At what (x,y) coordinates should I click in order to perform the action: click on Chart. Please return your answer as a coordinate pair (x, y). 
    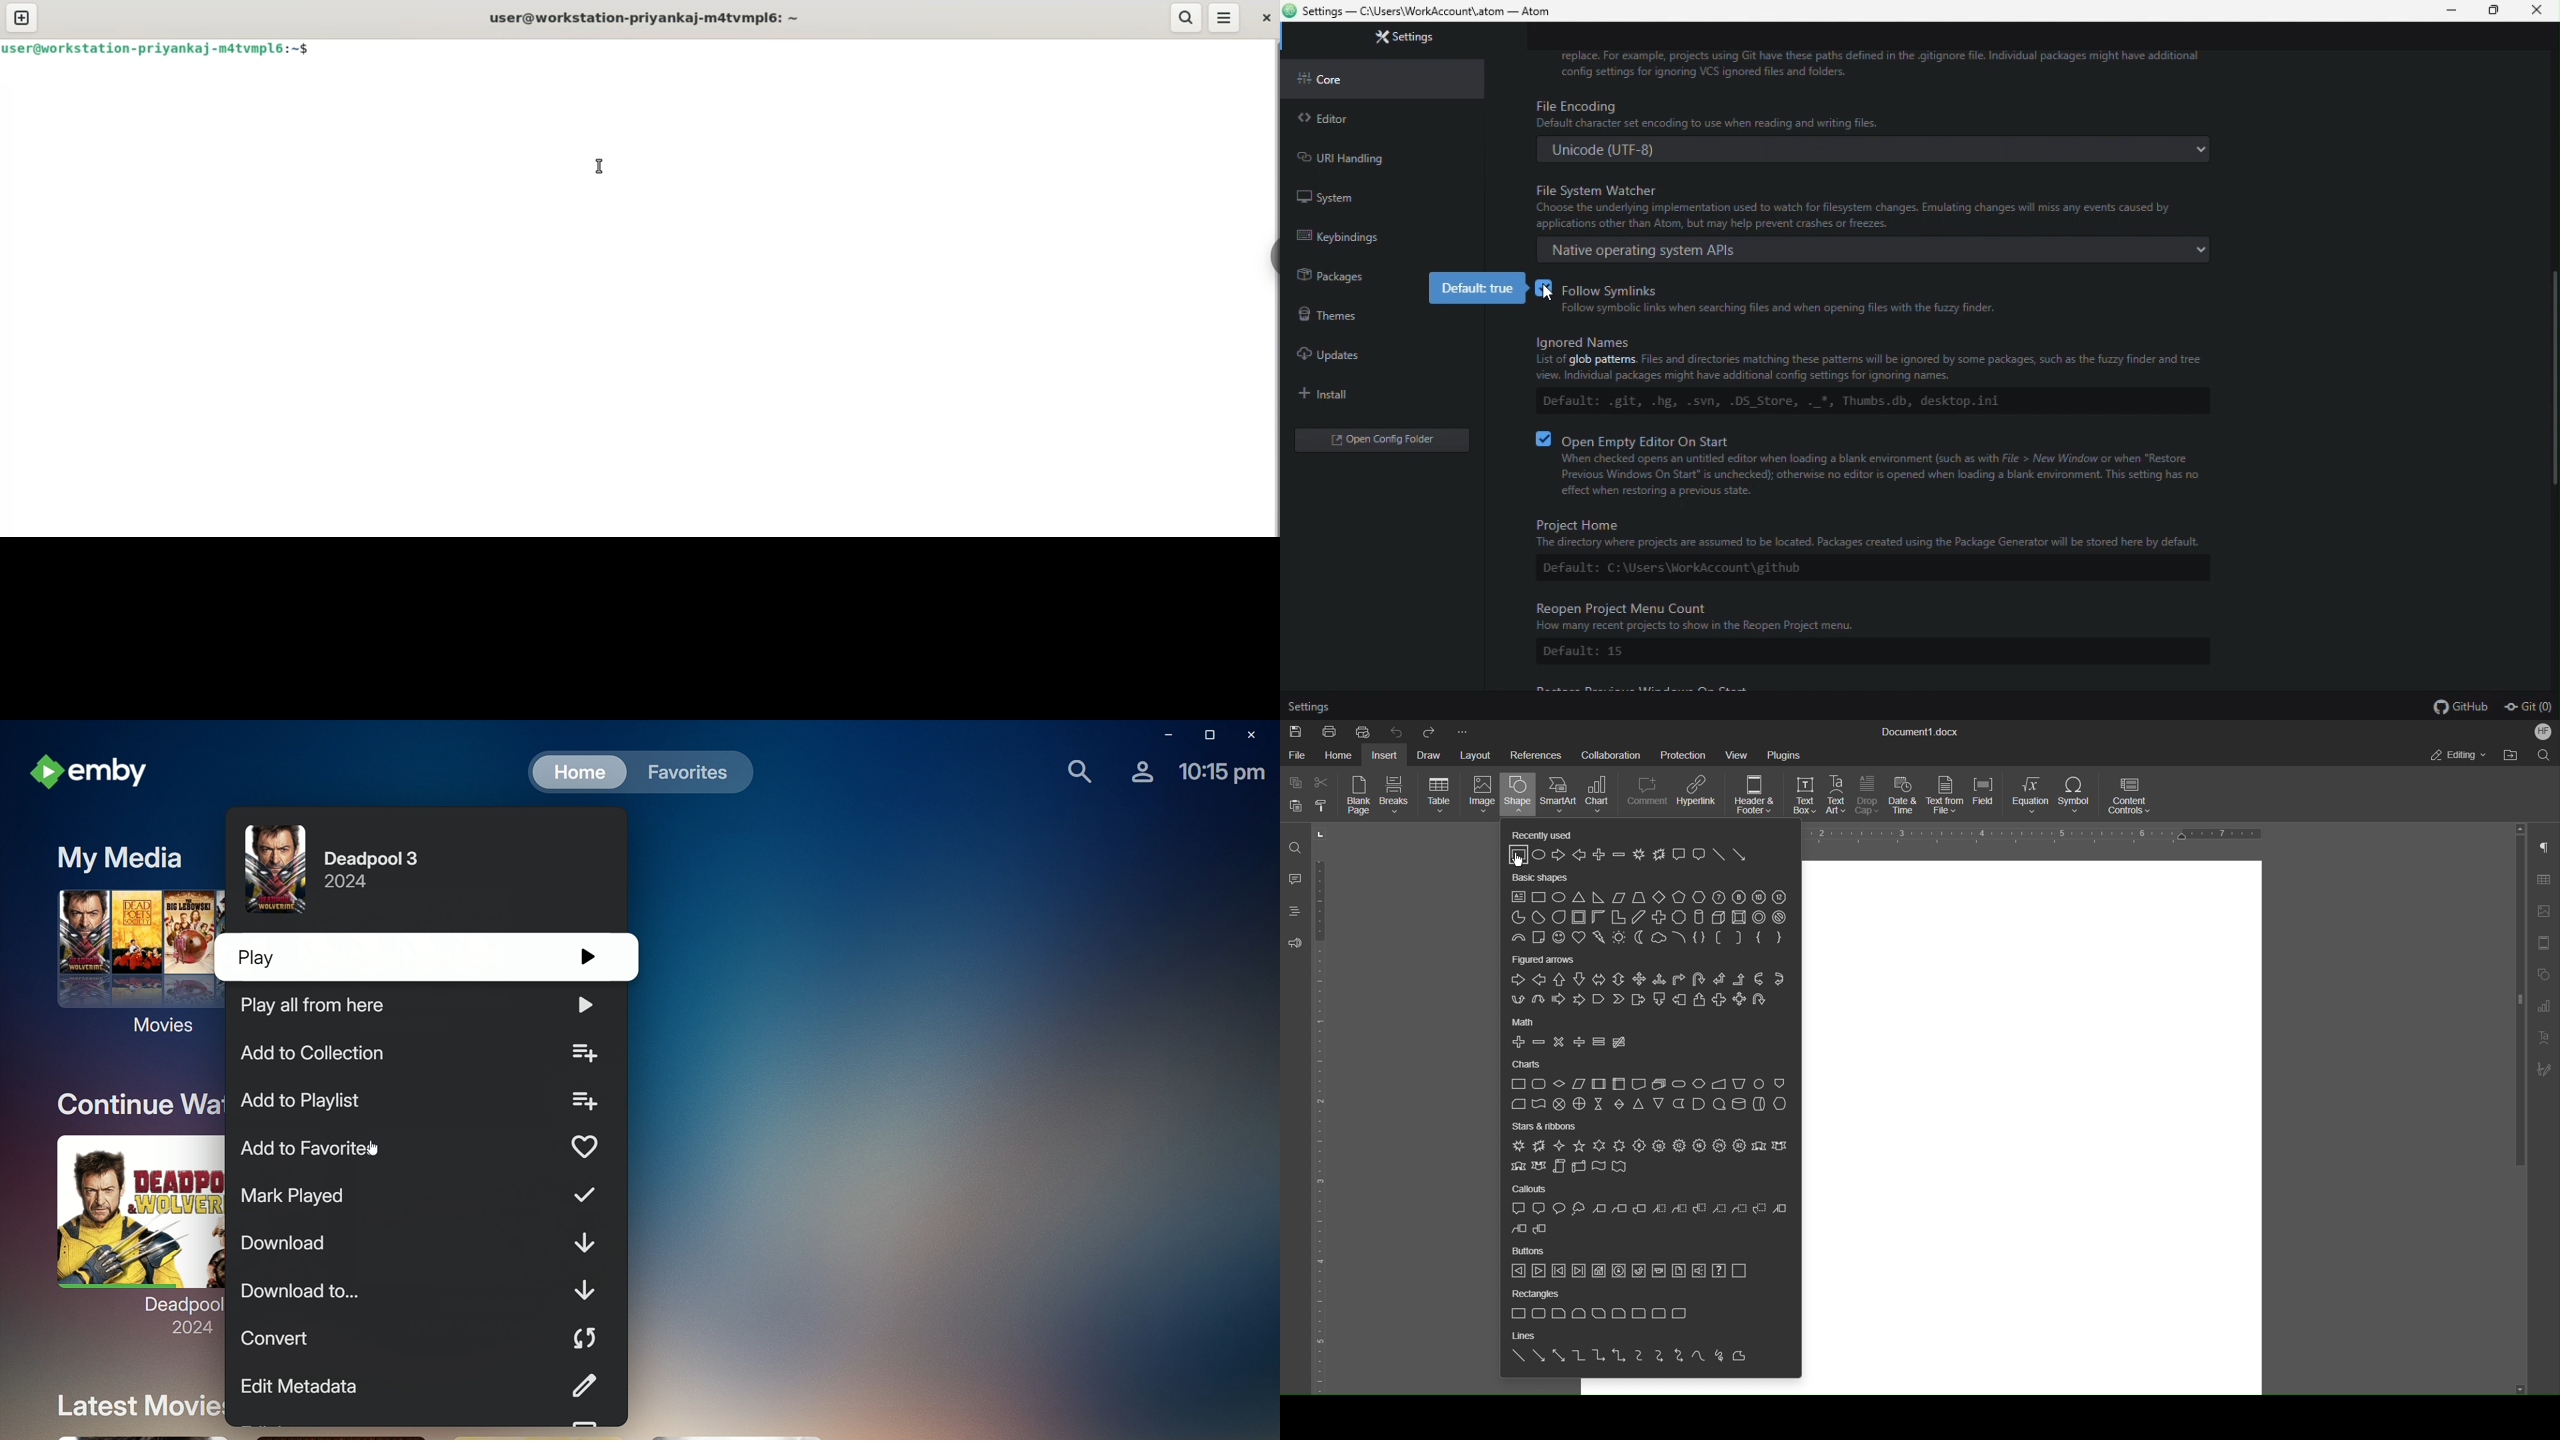
    Looking at the image, I should click on (1603, 797).